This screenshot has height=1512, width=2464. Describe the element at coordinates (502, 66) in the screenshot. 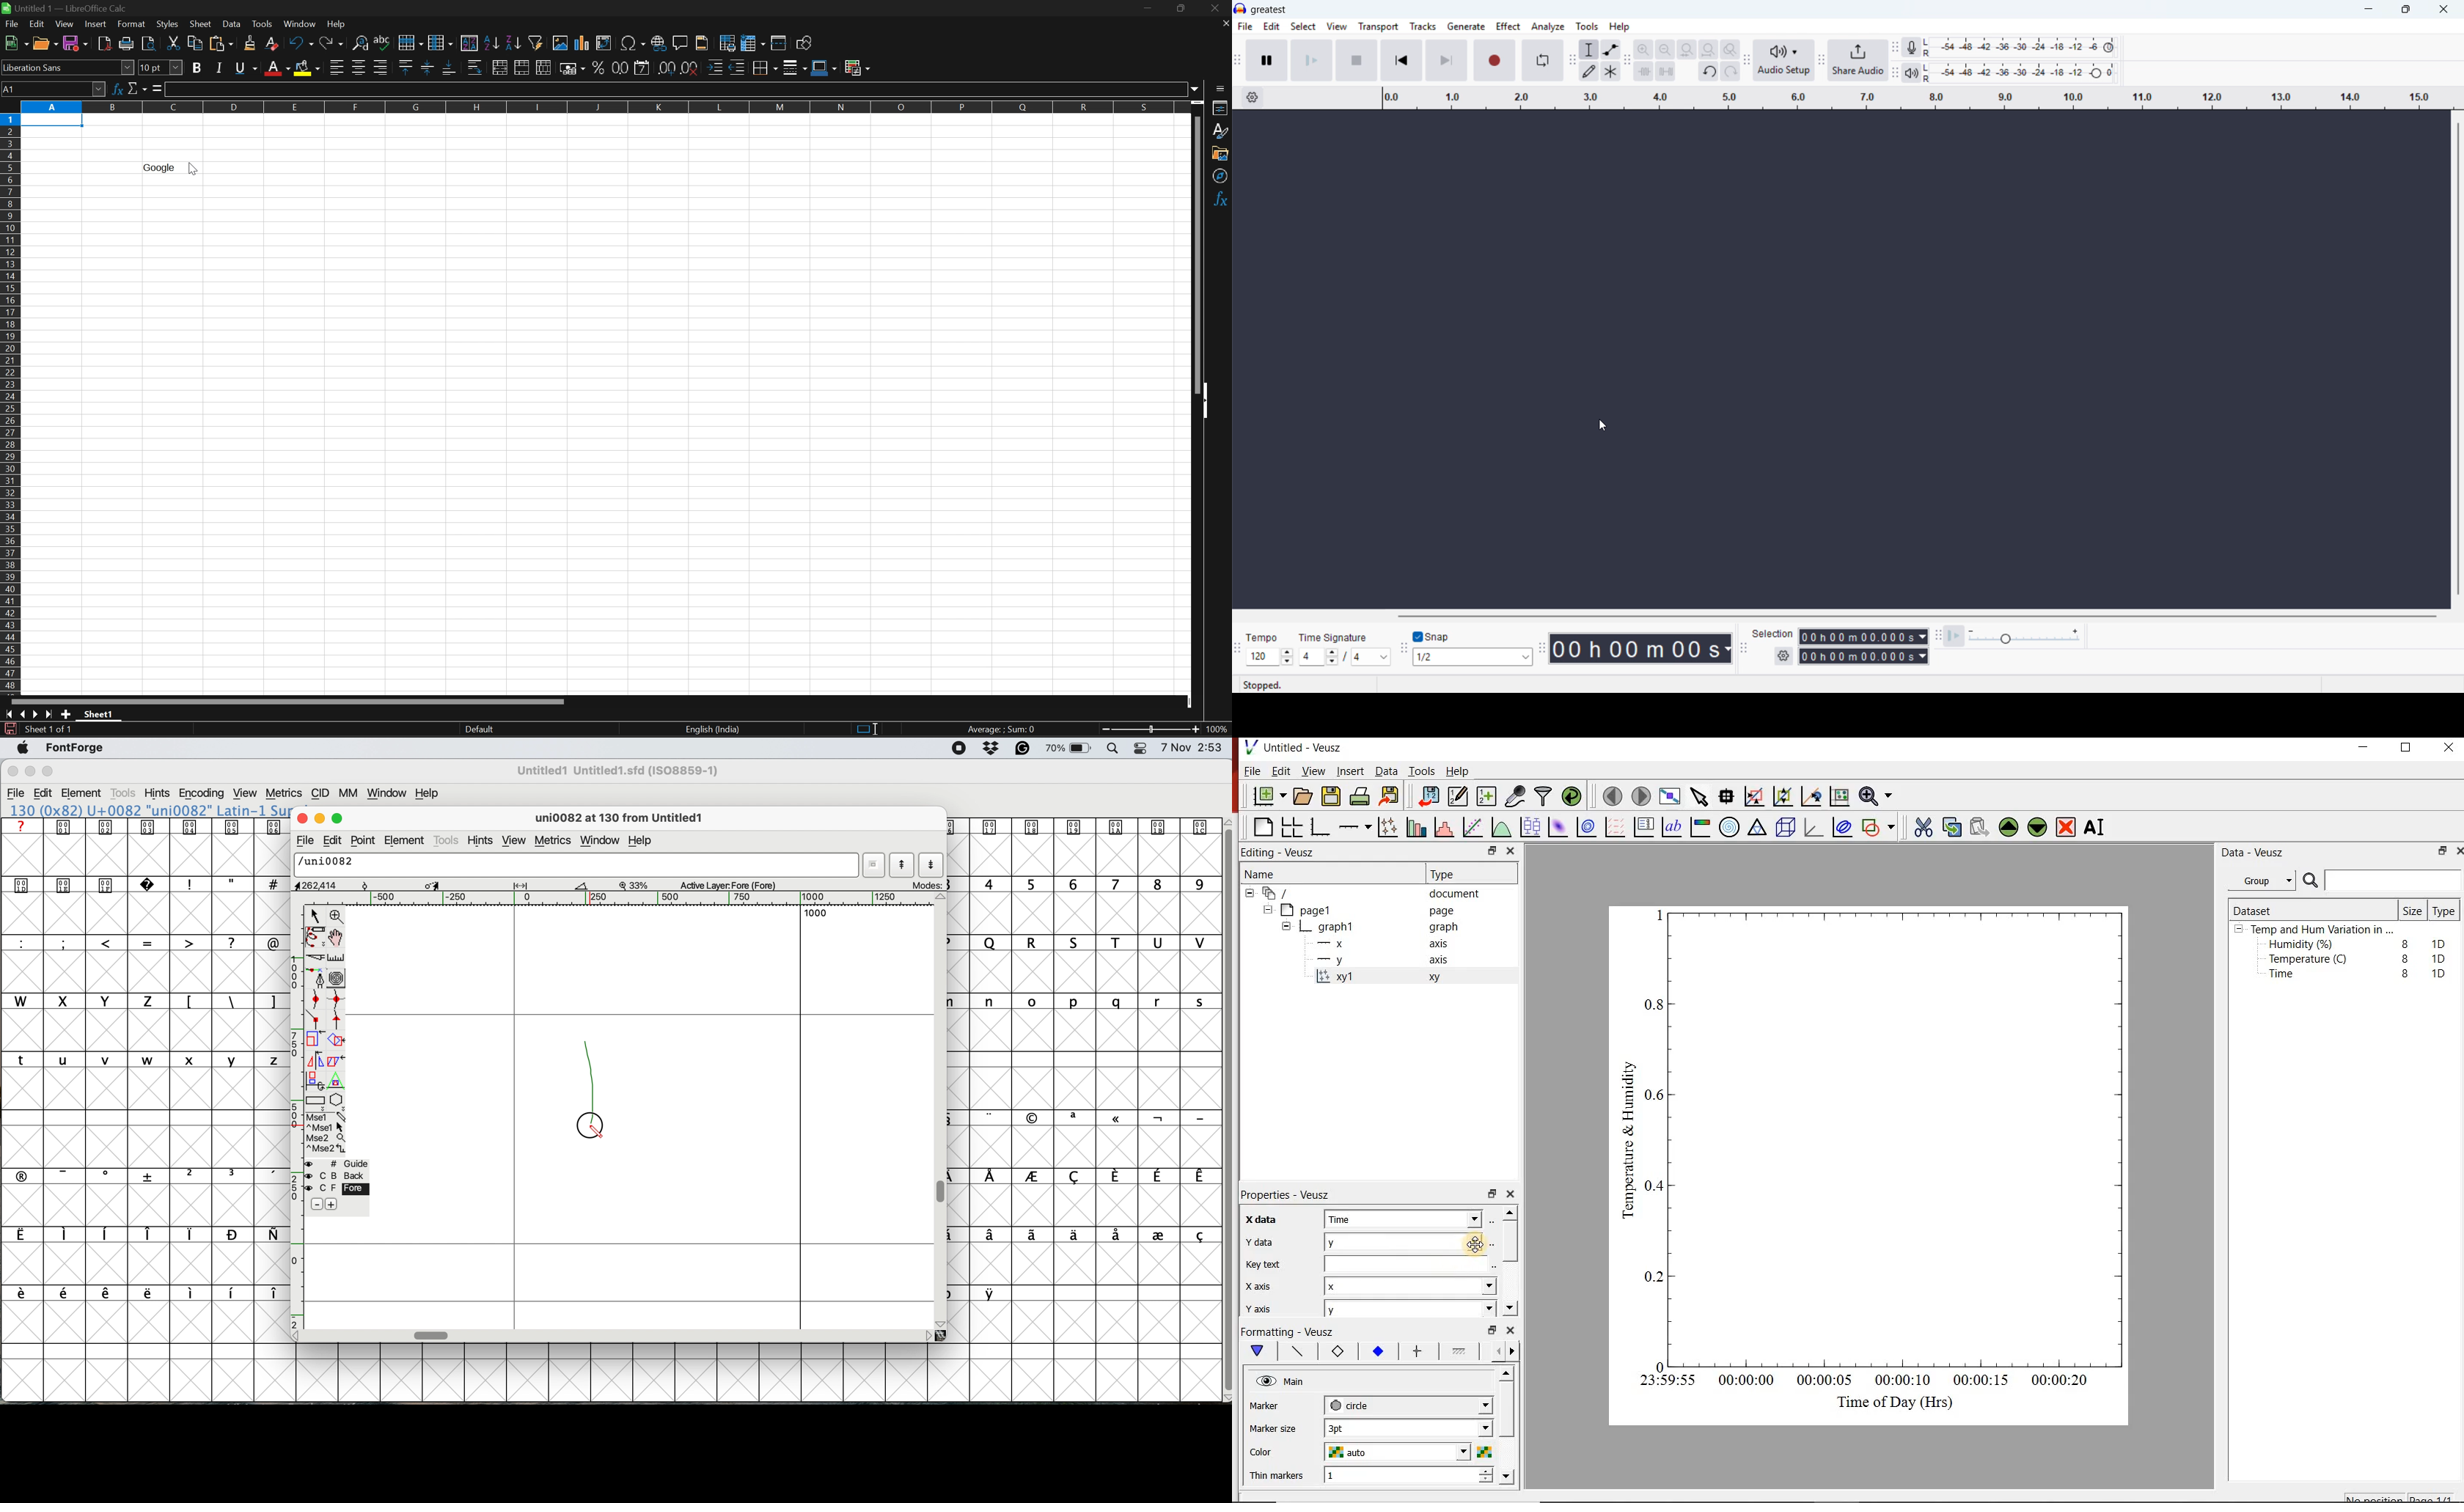

I see `Merge and center or unmerge cells depending on the current toggle state` at that location.